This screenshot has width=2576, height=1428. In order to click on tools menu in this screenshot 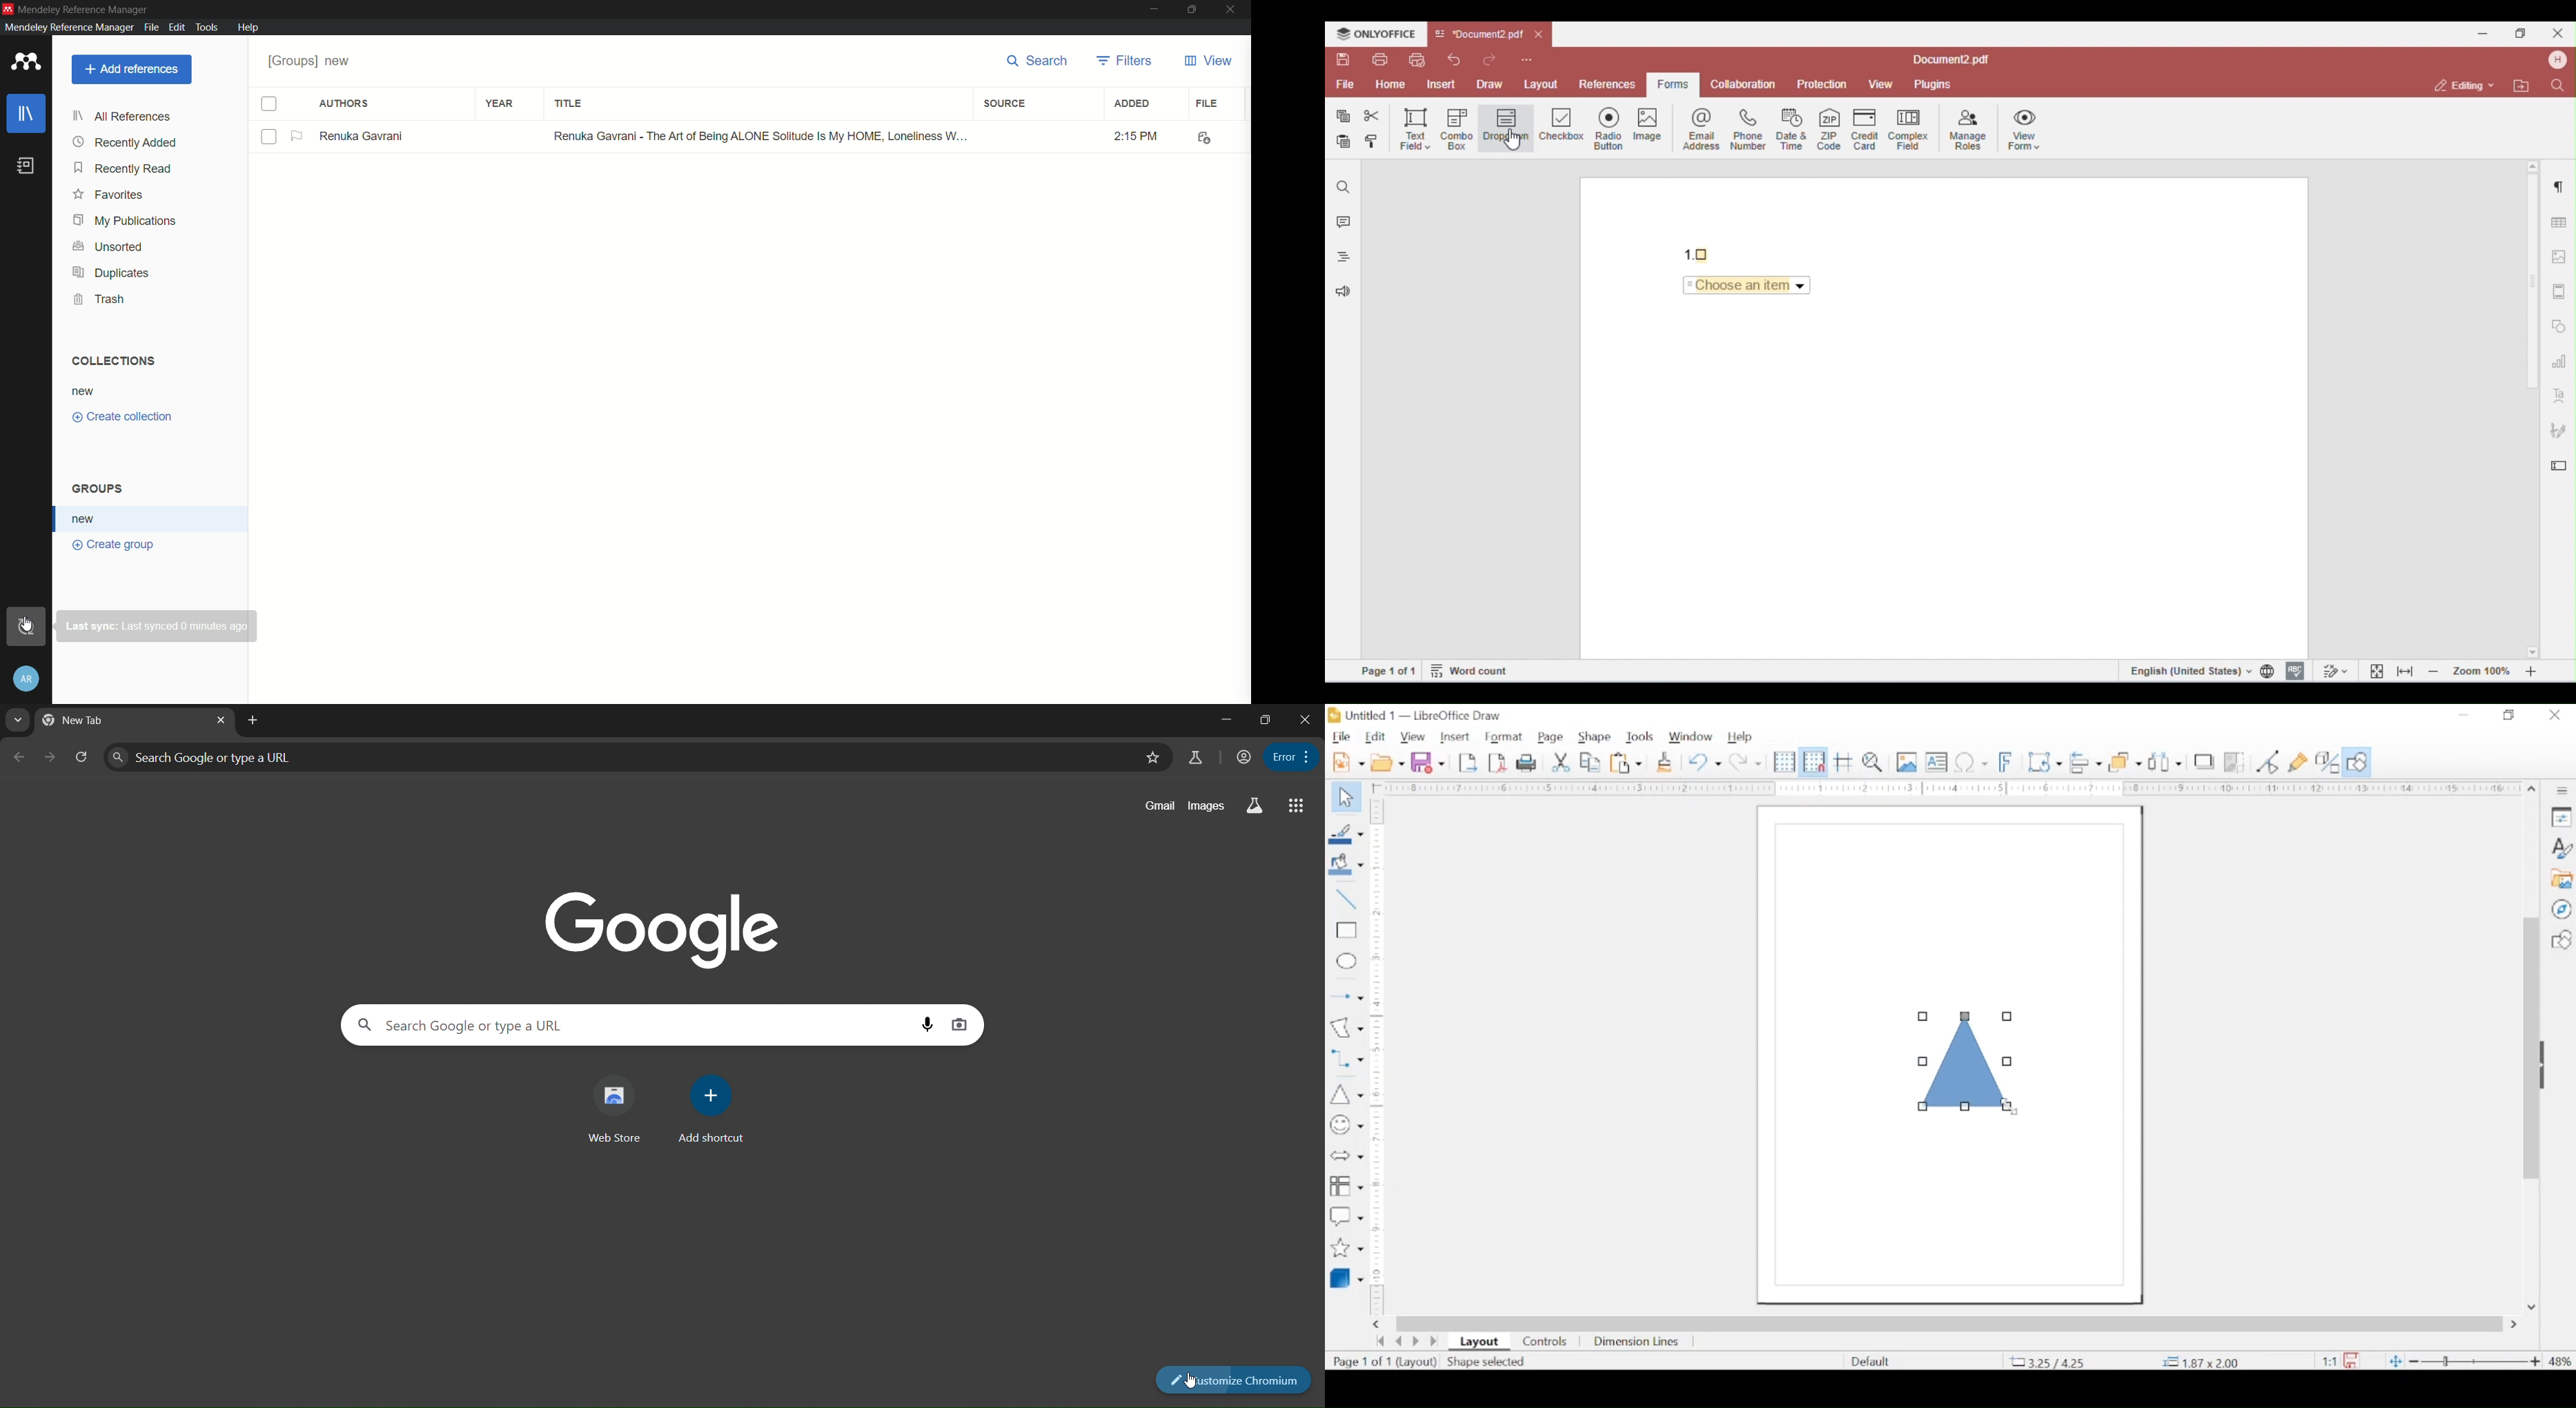, I will do `click(208, 26)`.